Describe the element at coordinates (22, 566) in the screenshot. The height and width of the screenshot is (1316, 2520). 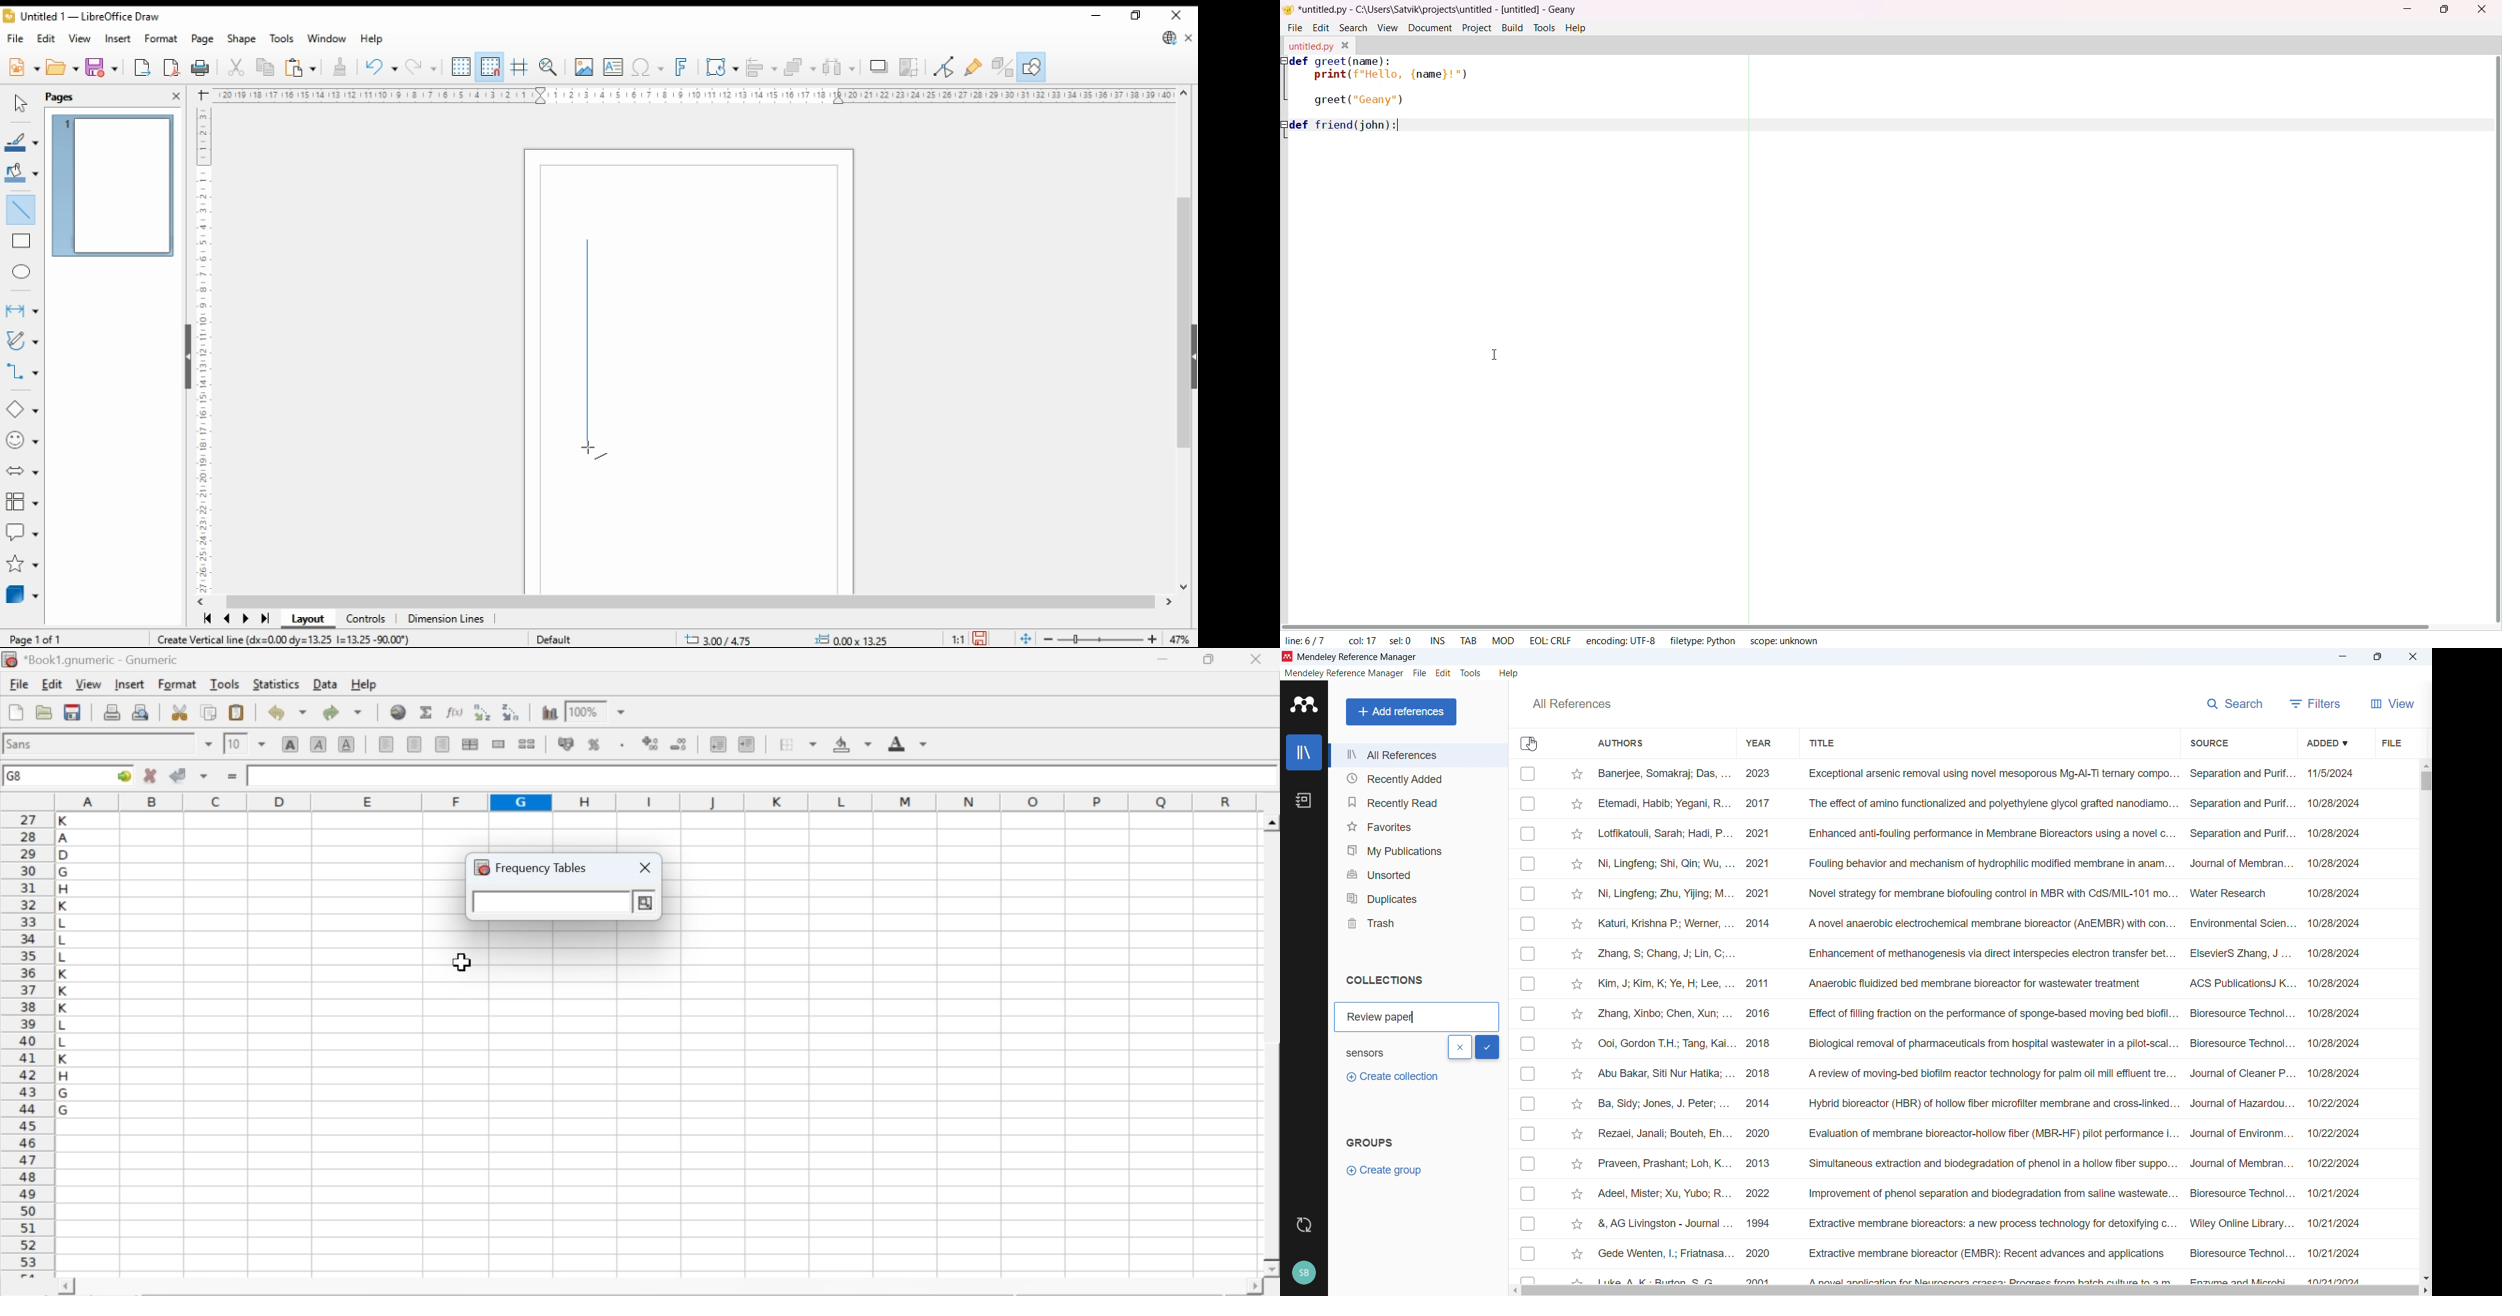
I see `stars and banners` at that location.